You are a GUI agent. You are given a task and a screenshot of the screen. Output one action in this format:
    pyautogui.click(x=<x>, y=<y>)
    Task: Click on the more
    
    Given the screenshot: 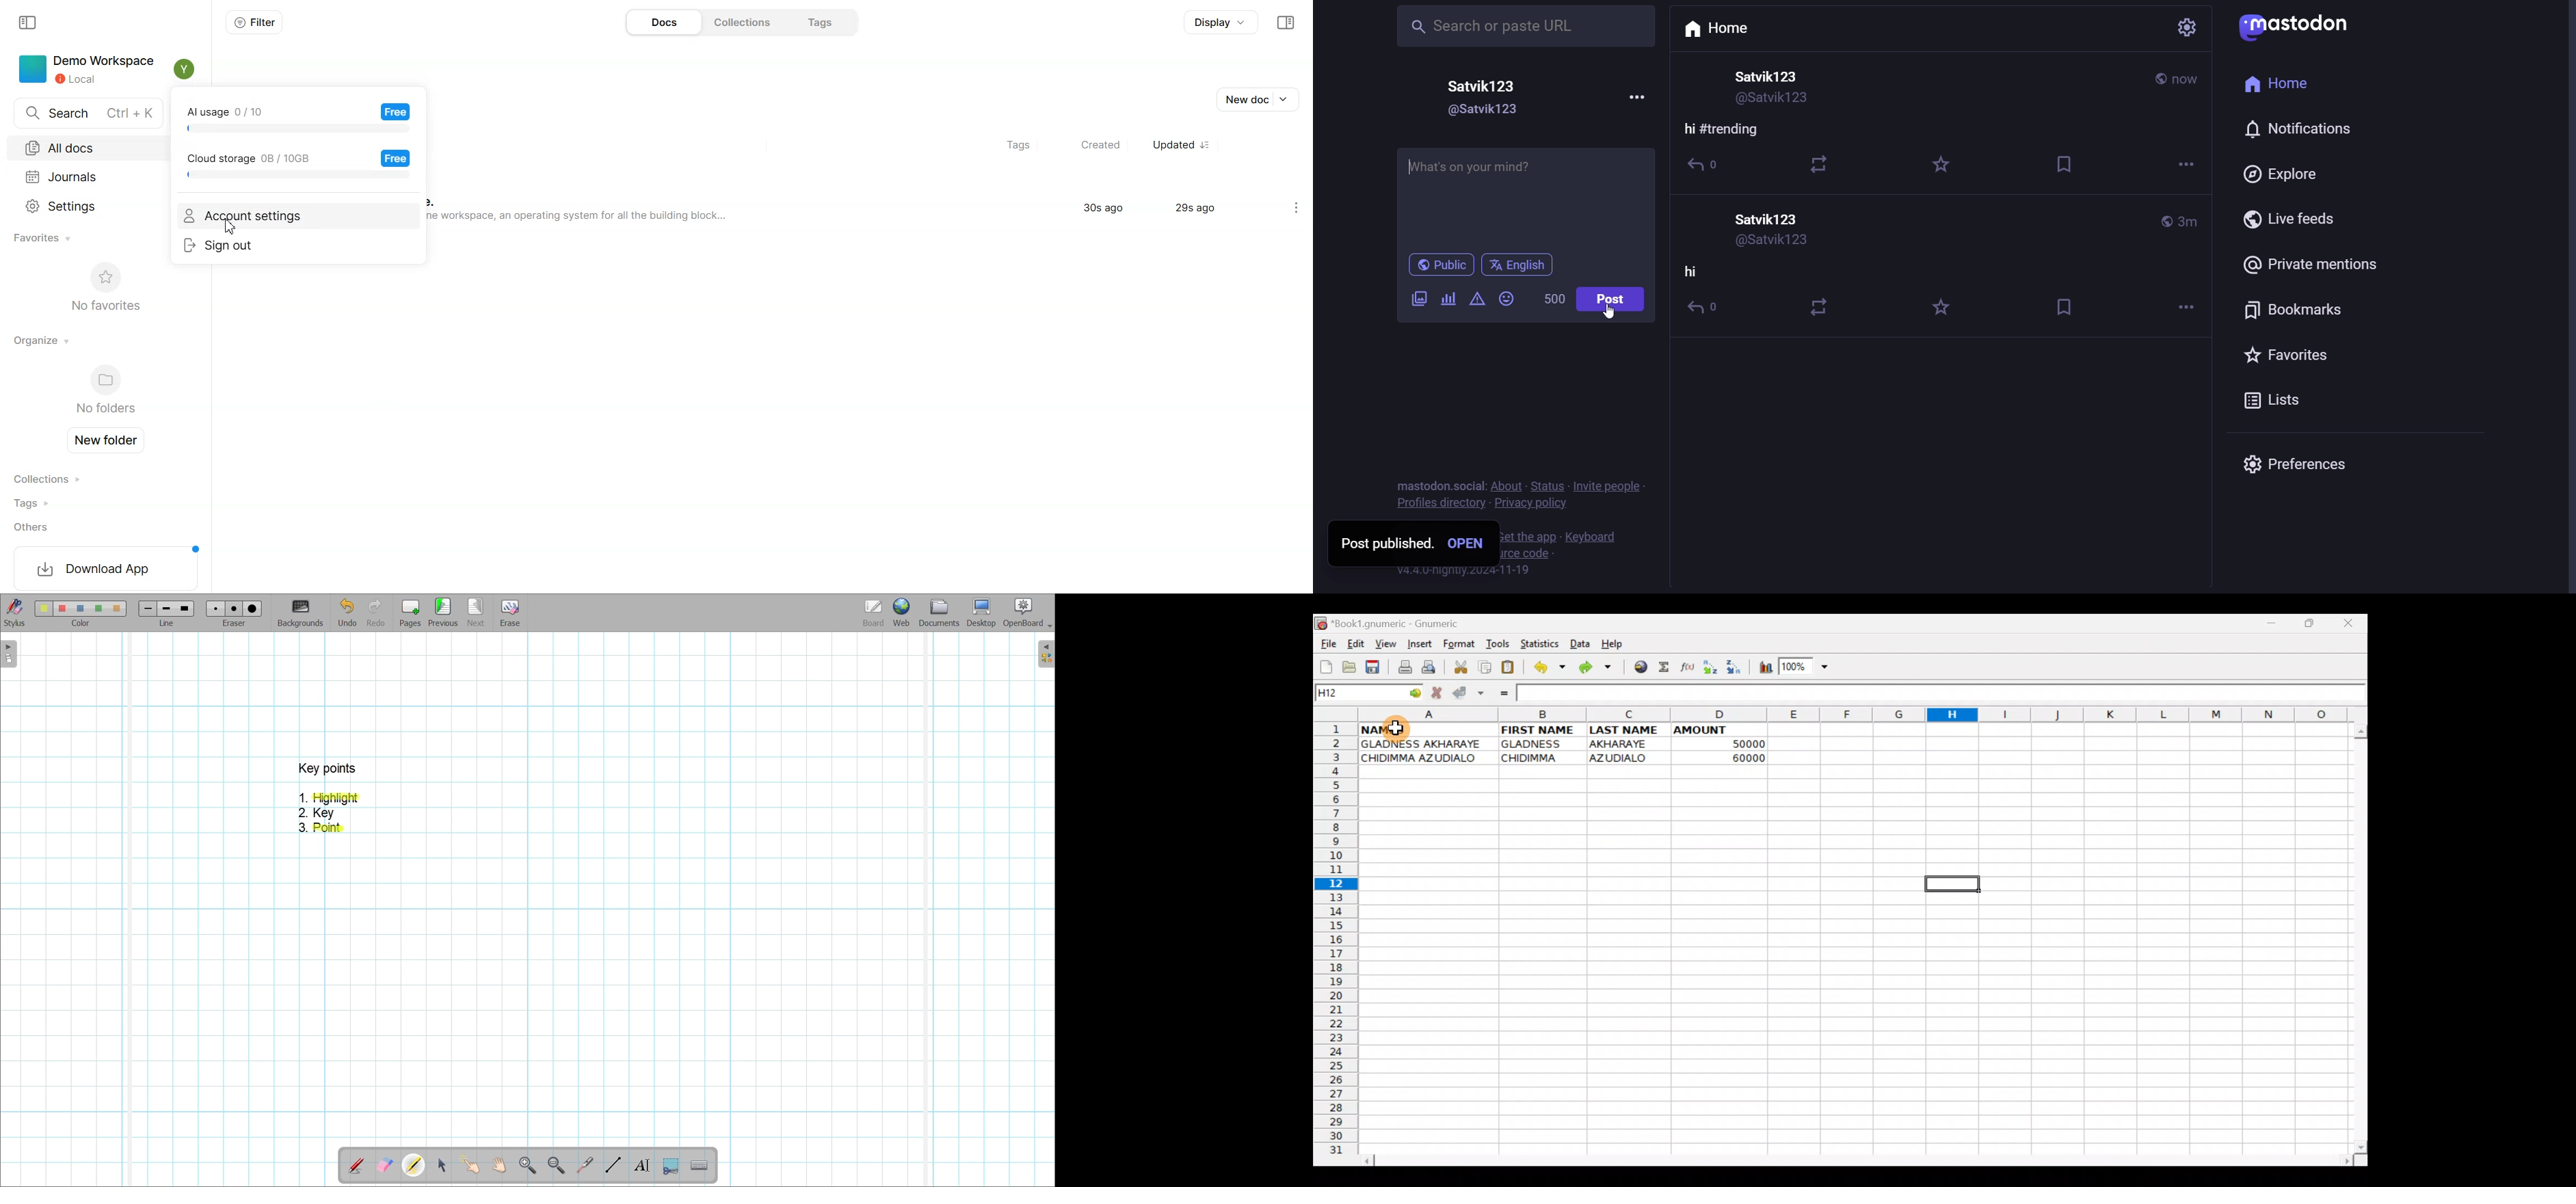 What is the action you would take?
    pyautogui.click(x=2186, y=167)
    